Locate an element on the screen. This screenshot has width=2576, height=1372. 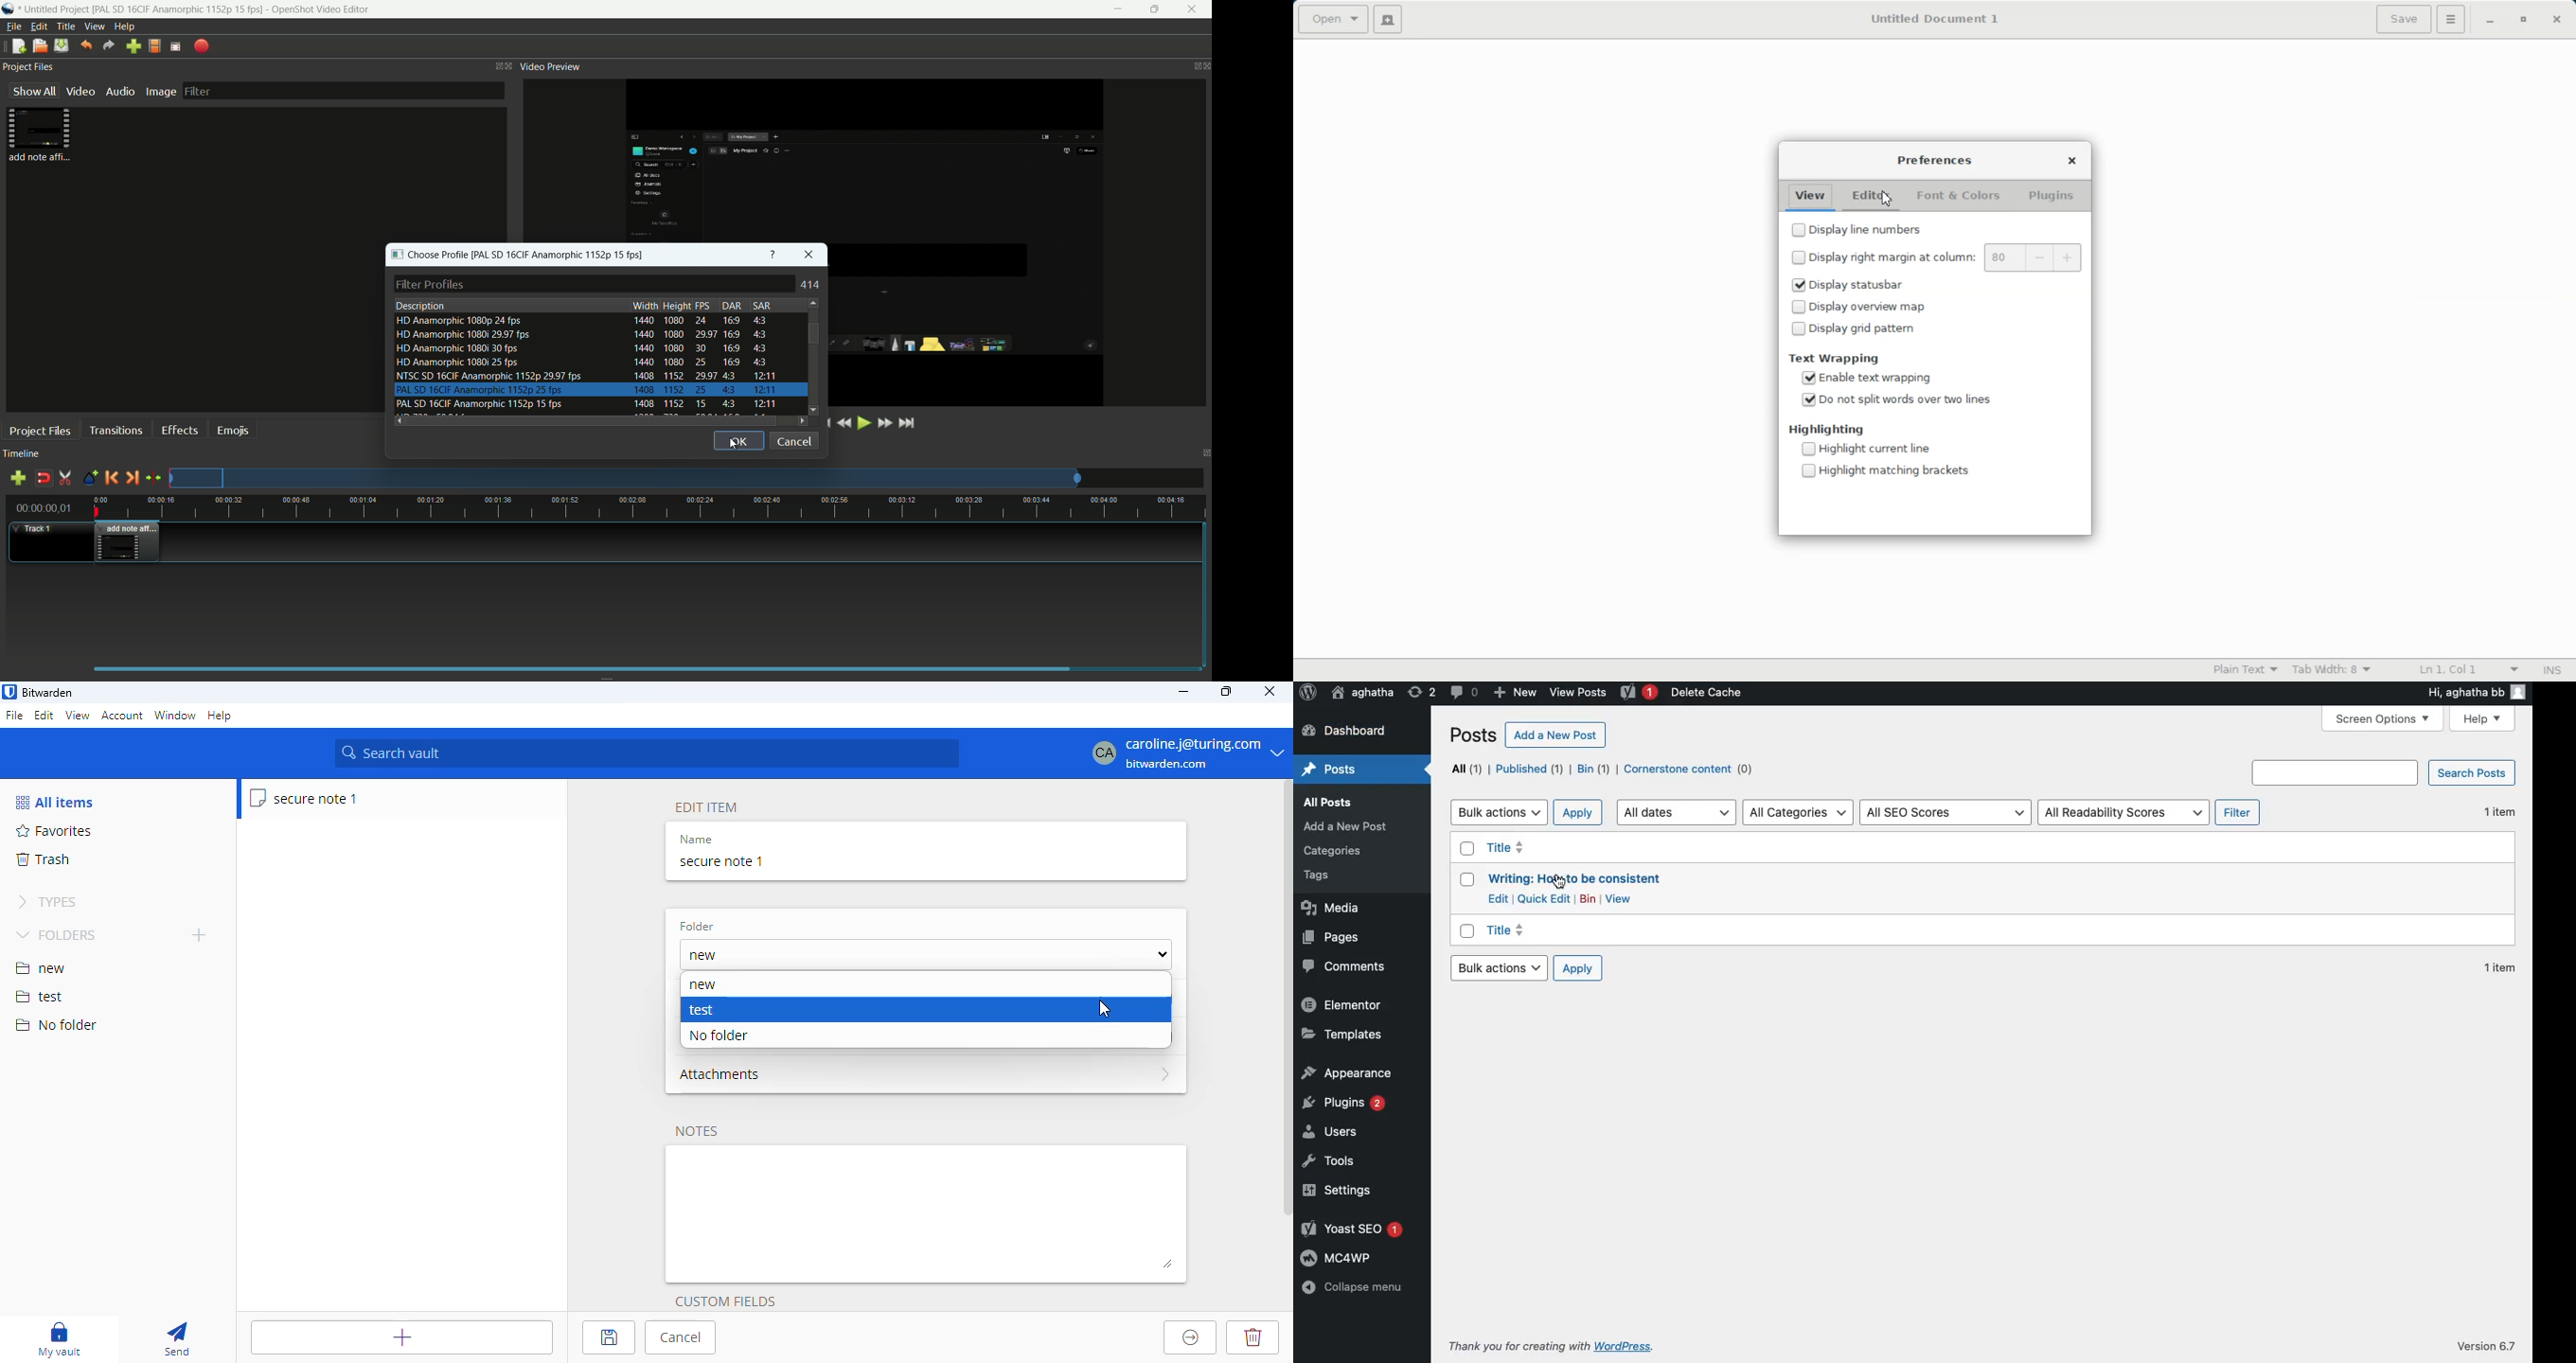
file is located at coordinates (14, 717).